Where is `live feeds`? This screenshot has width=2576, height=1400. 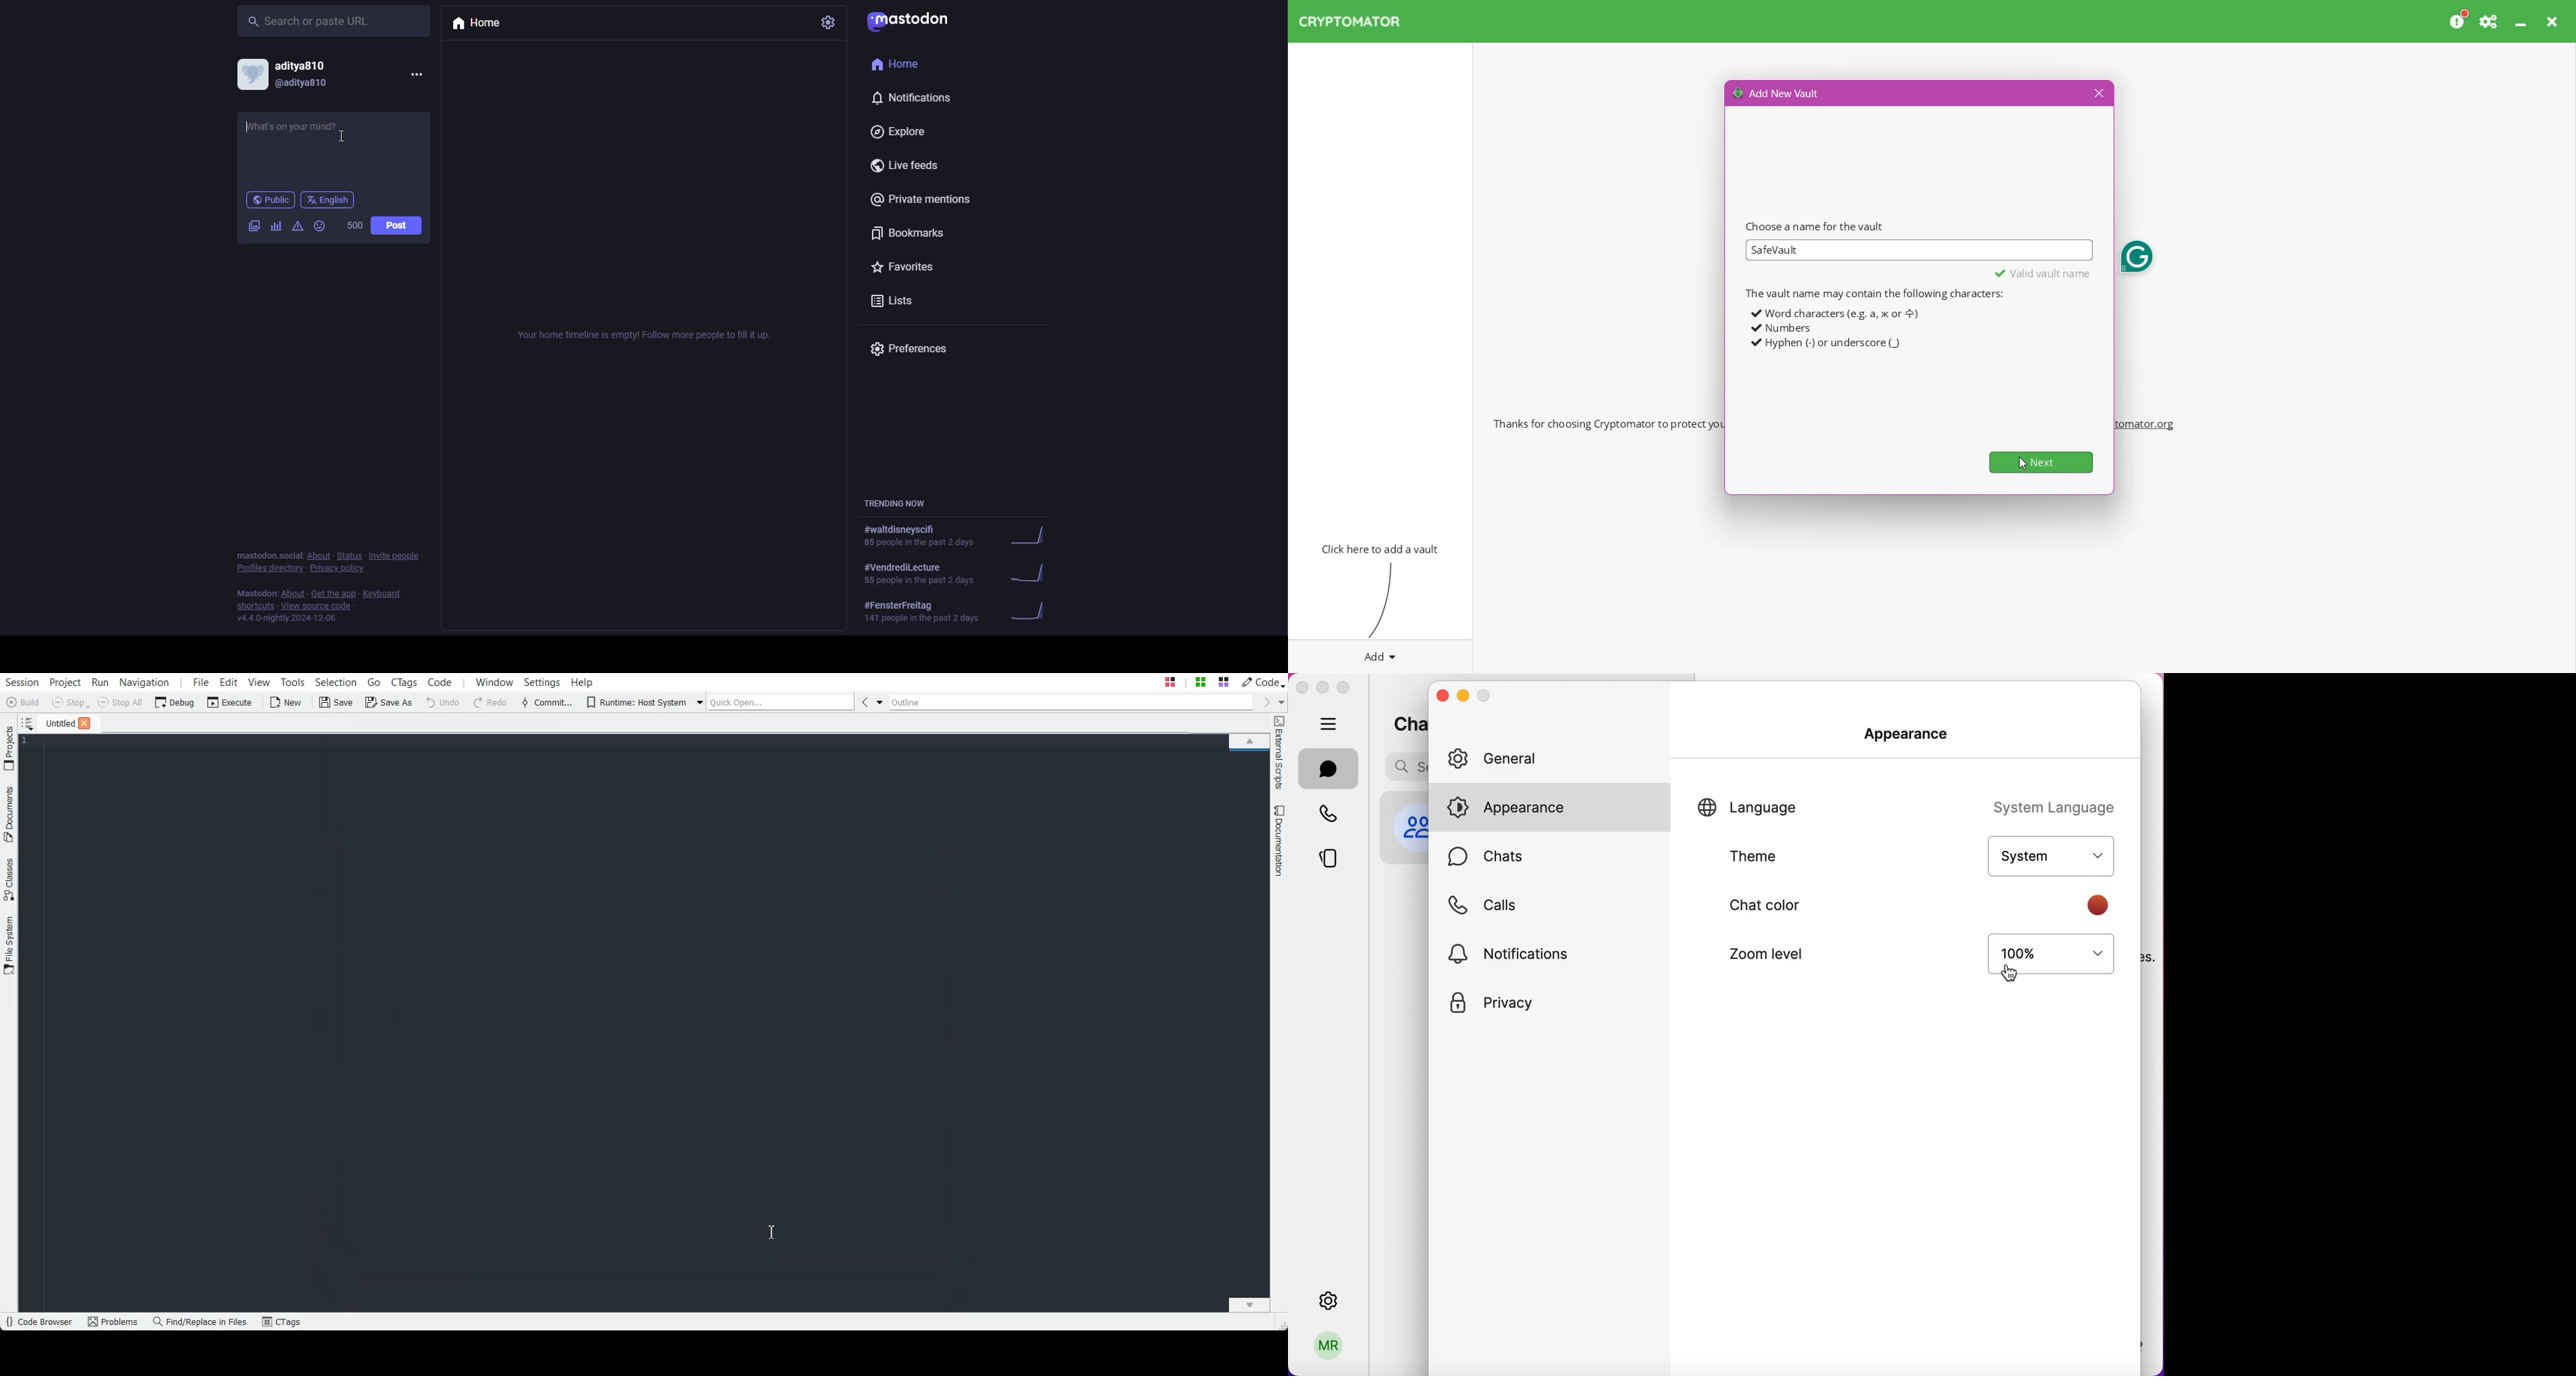 live feeds is located at coordinates (907, 168).